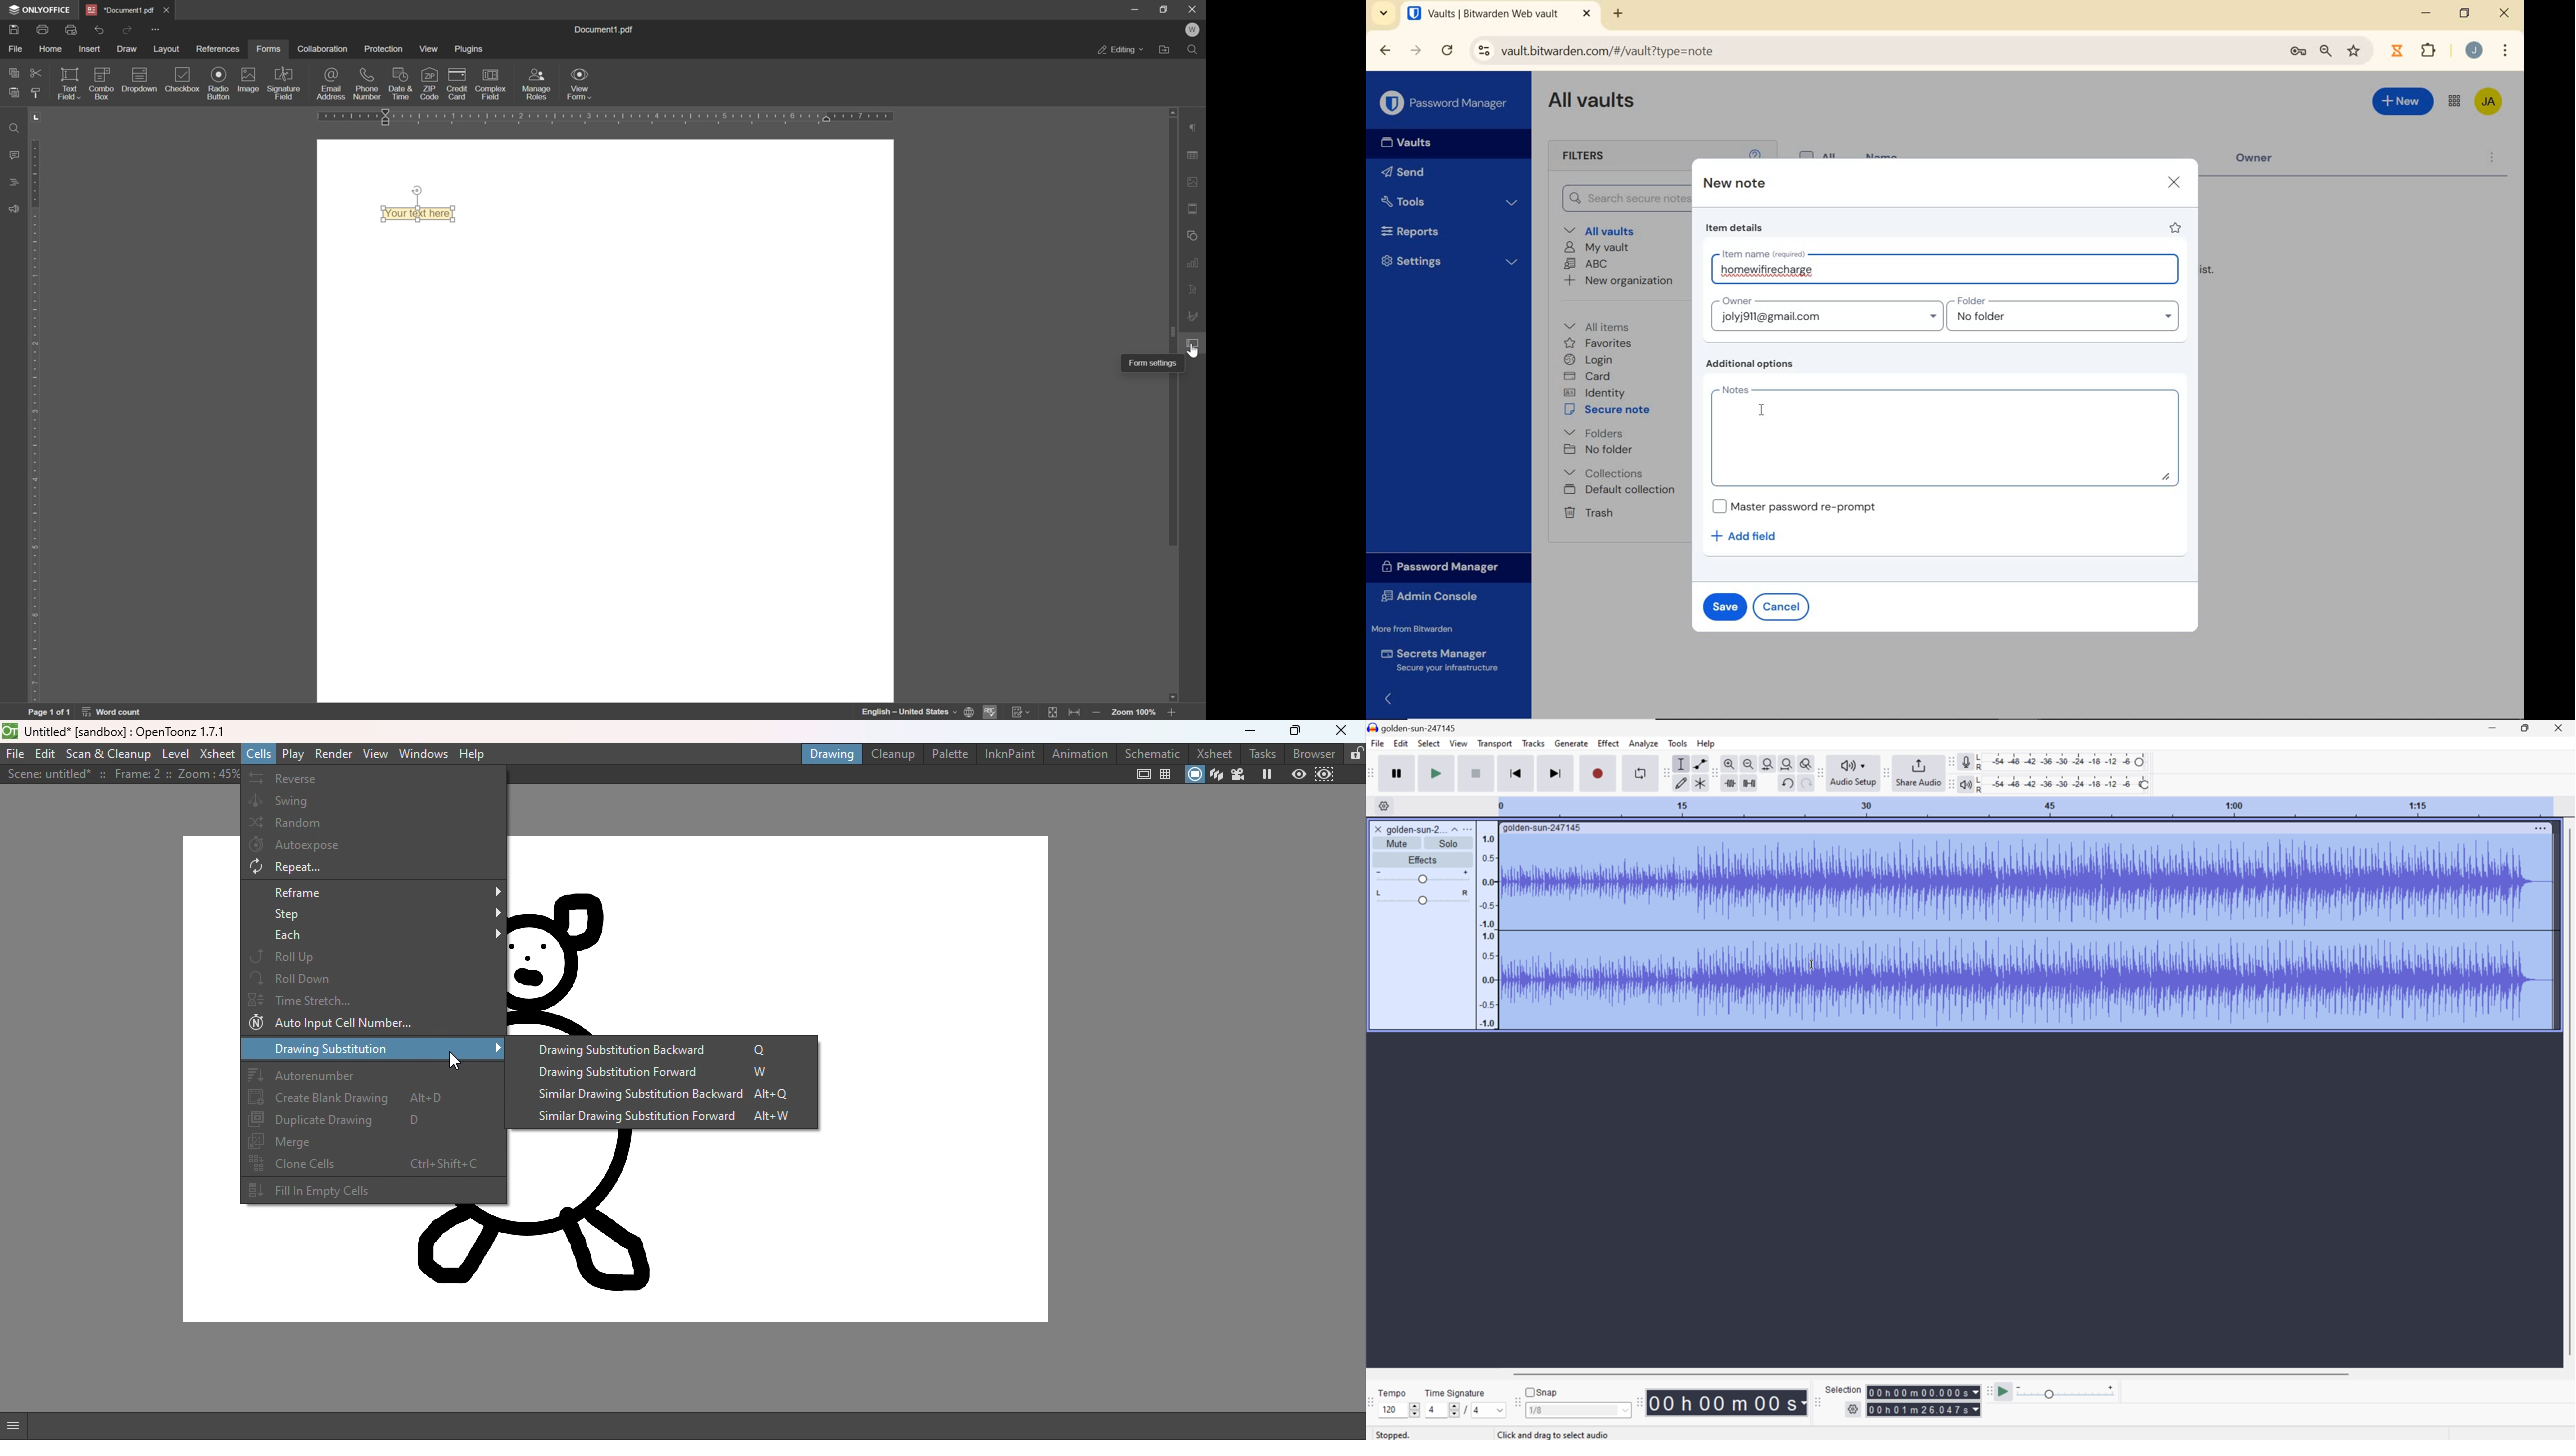 This screenshot has height=1456, width=2576. Describe the element at coordinates (1495, 744) in the screenshot. I see `Transport` at that location.